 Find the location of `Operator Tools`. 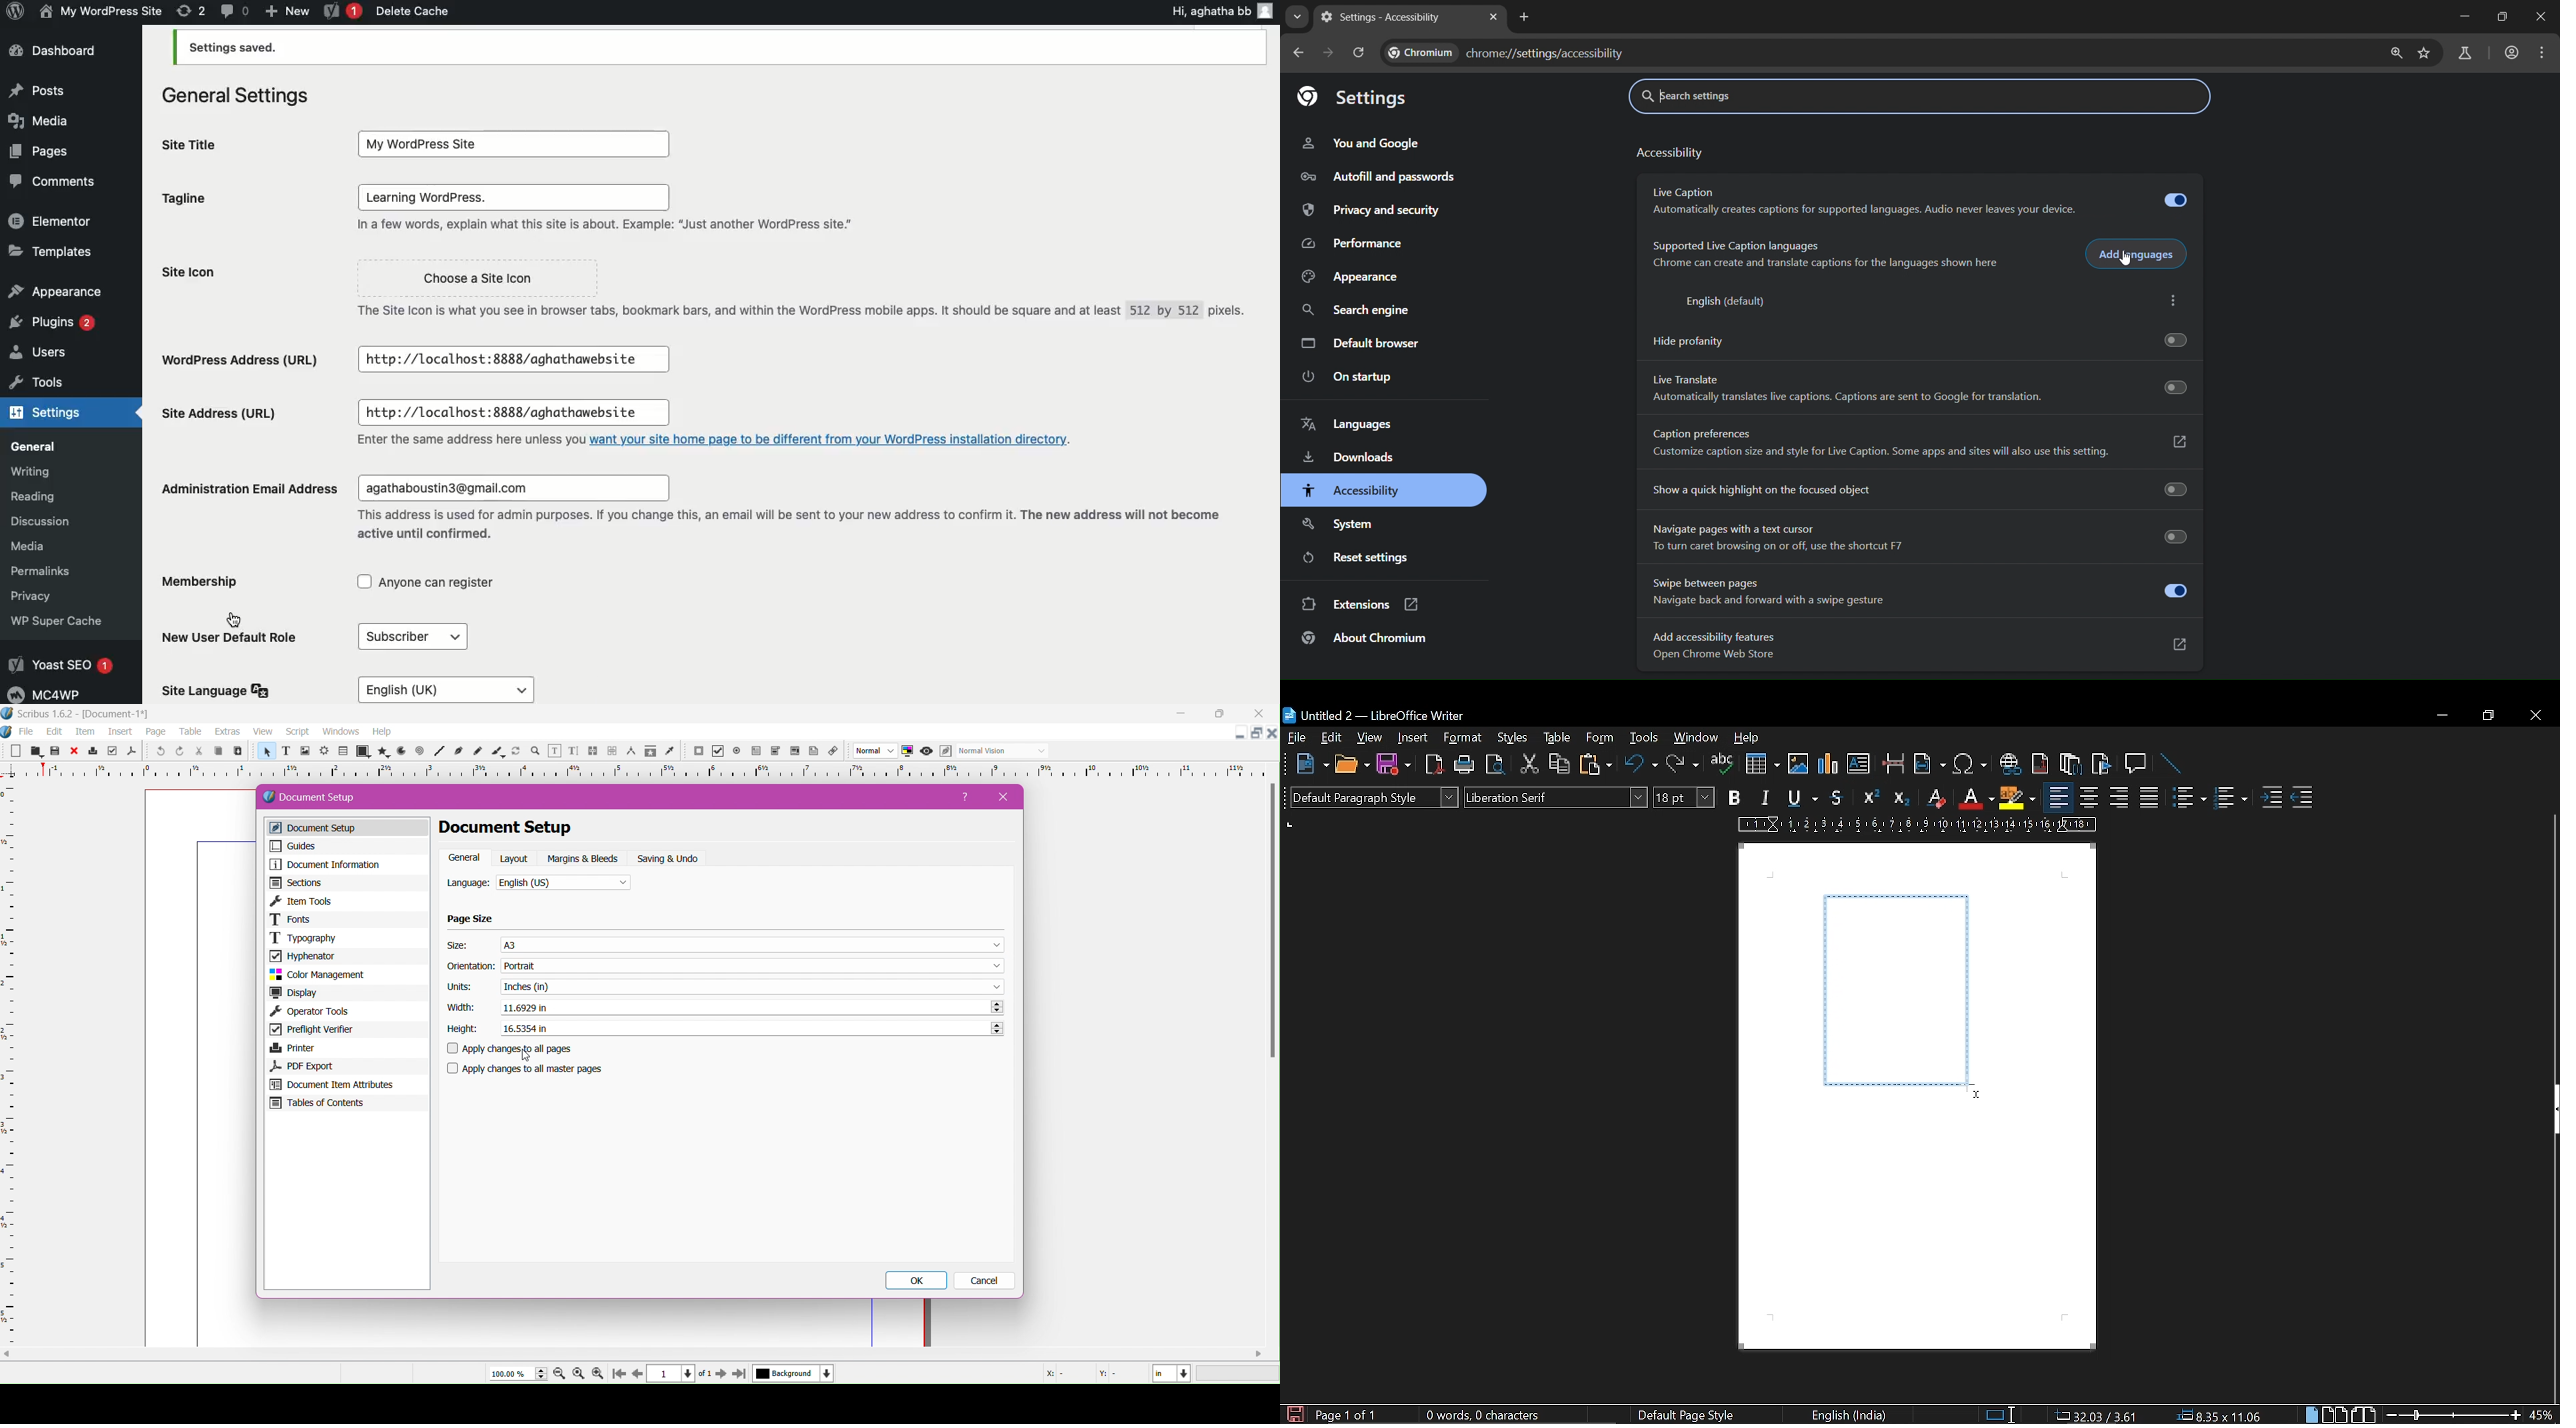

Operator Tools is located at coordinates (348, 1012).